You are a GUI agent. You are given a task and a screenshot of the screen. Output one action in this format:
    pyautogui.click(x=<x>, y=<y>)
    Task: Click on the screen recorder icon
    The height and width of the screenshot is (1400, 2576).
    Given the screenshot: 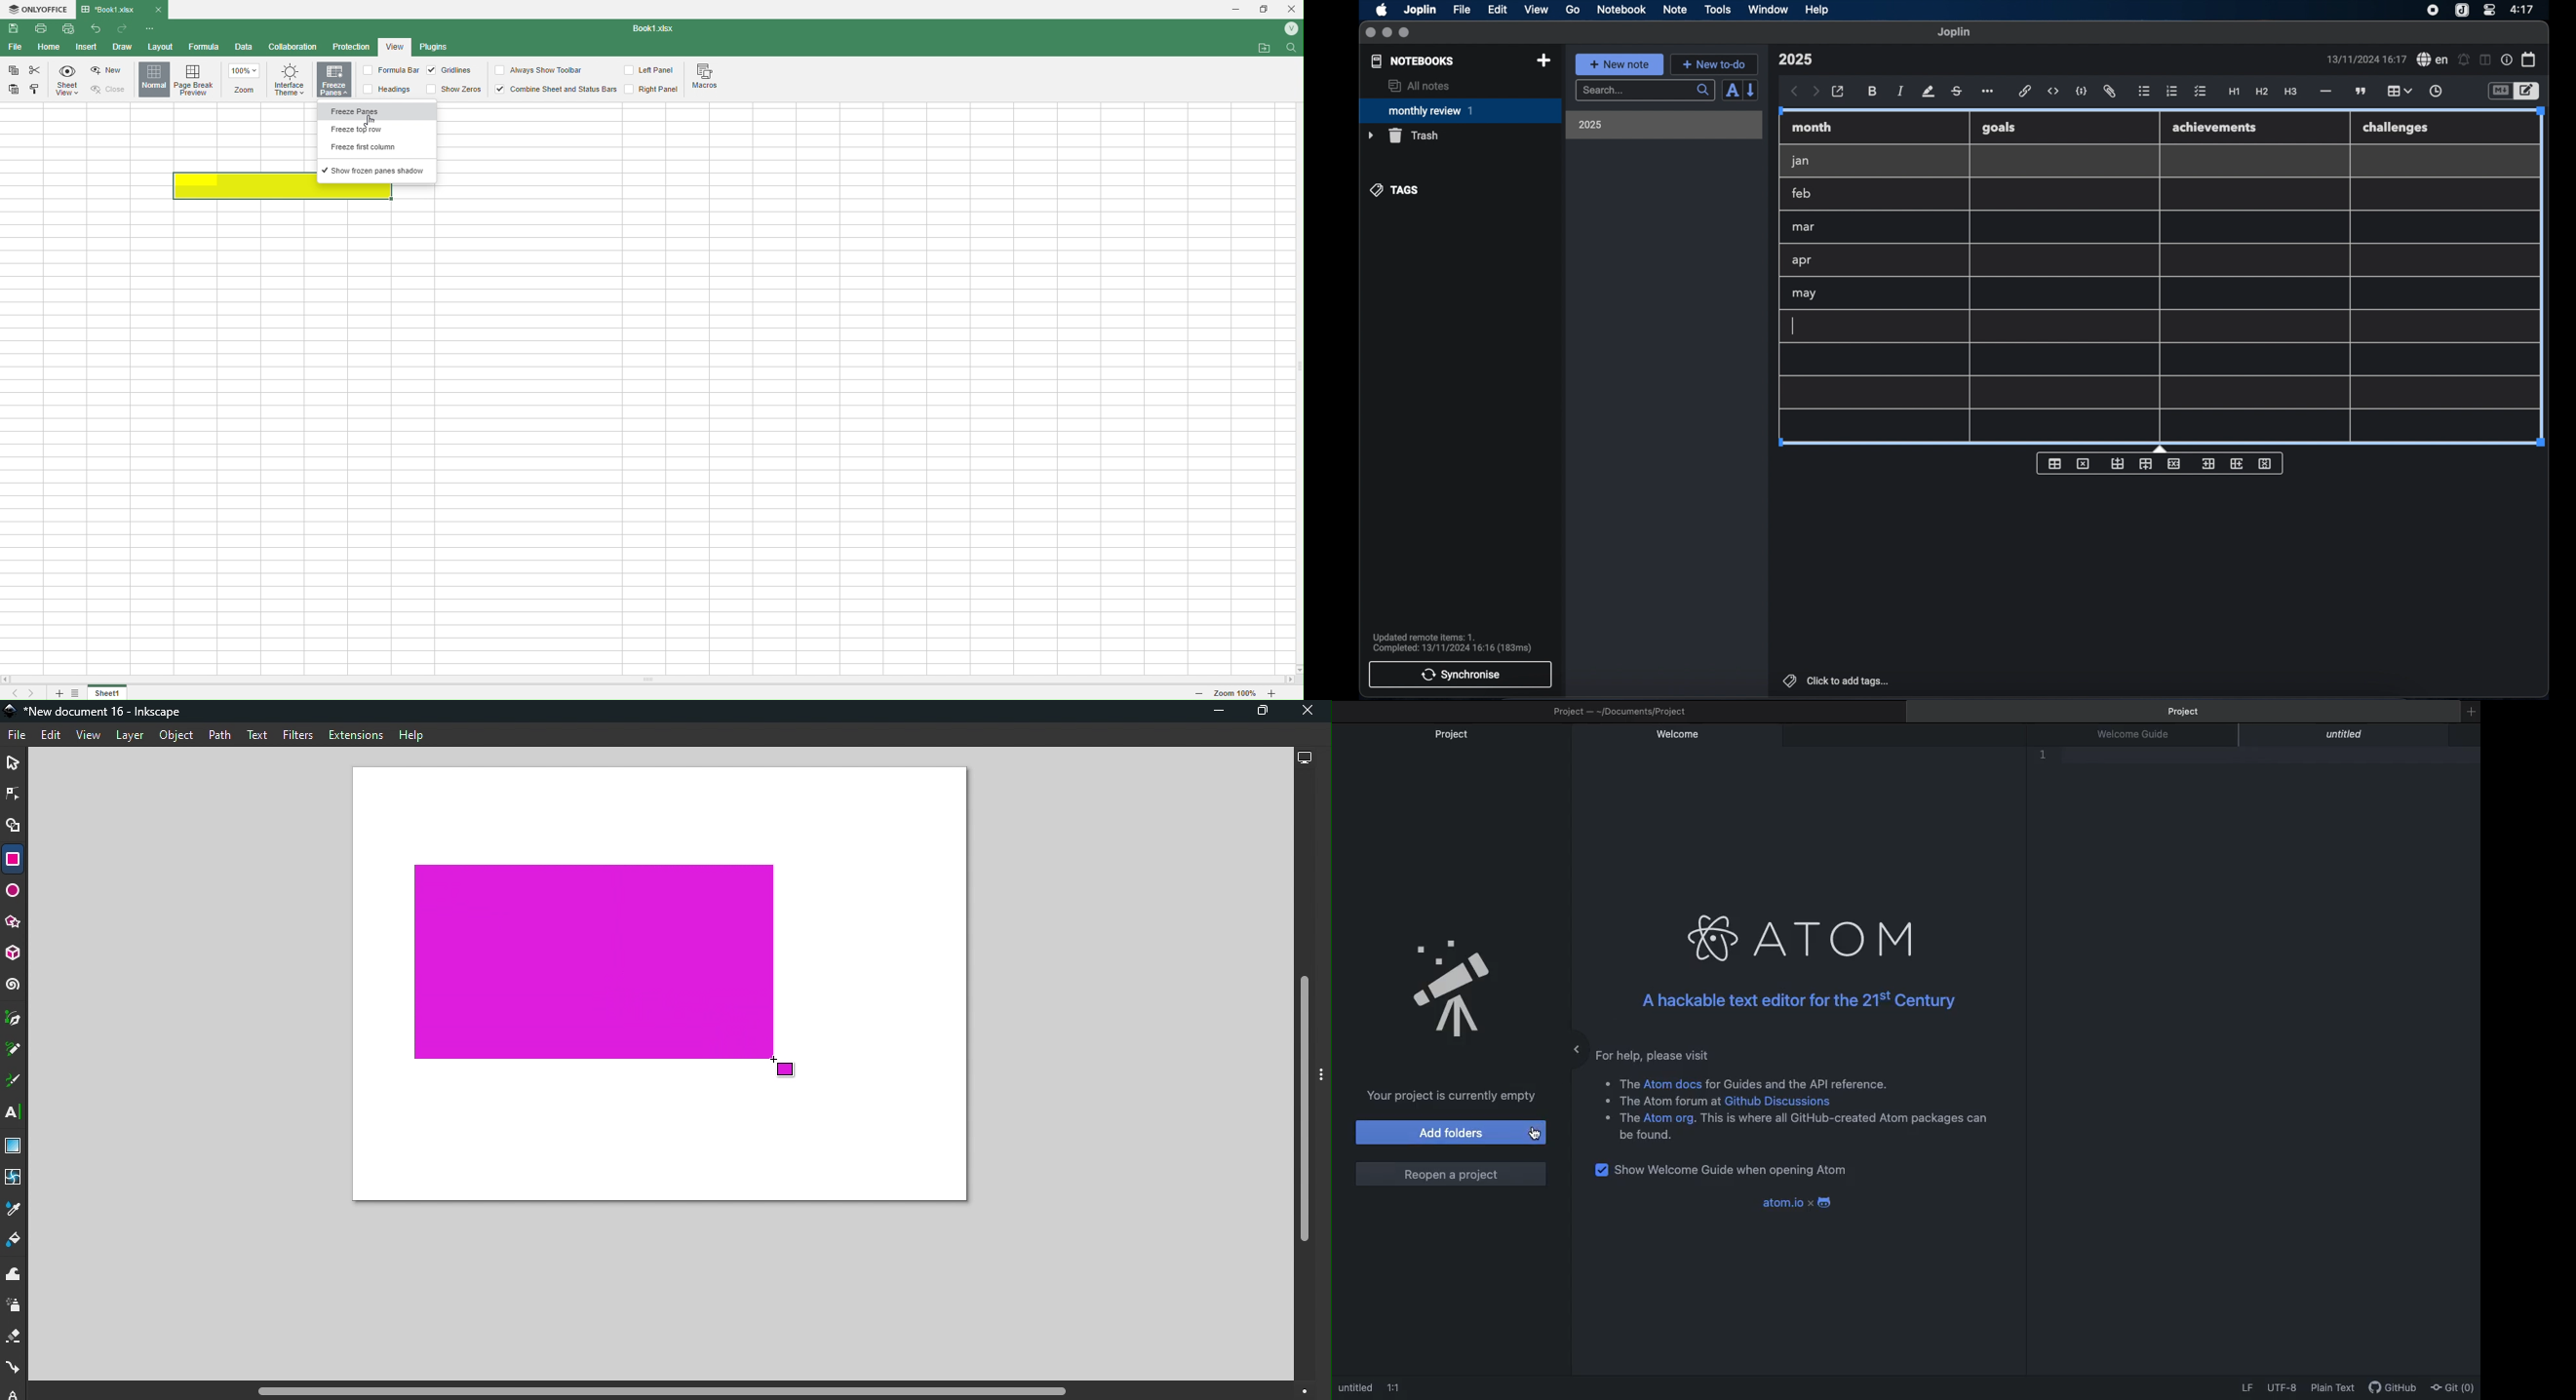 What is the action you would take?
    pyautogui.click(x=2433, y=10)
    